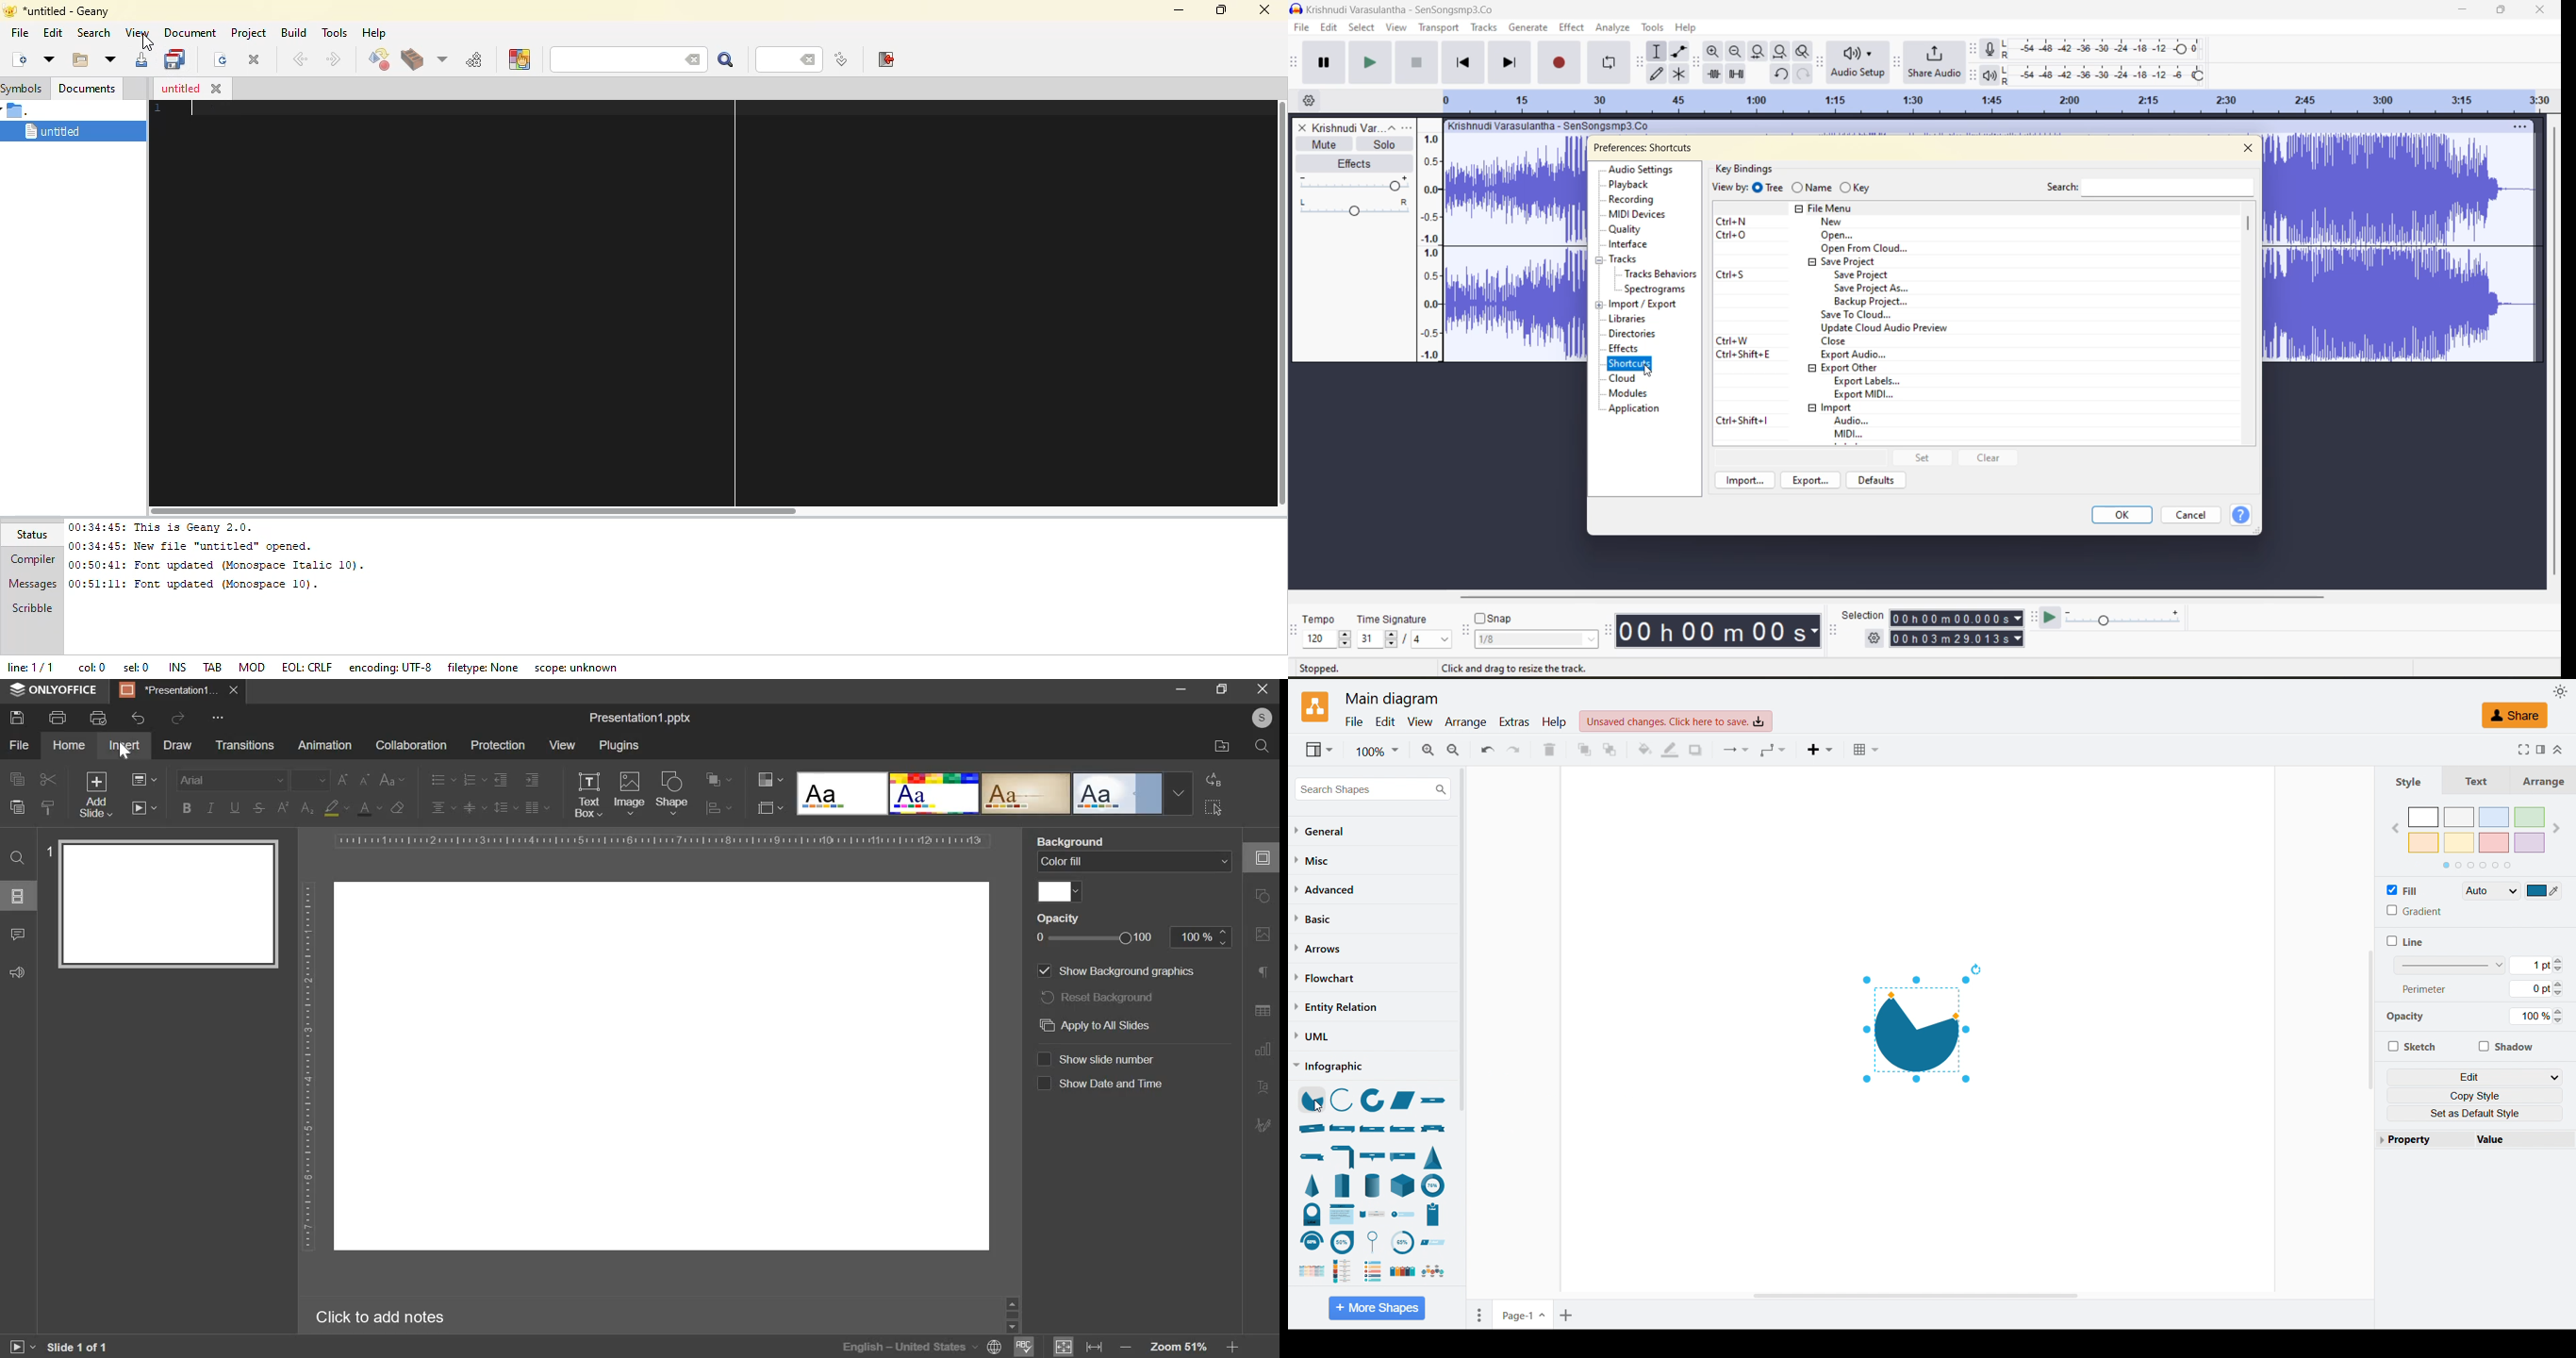 This screenshot has height=1372, width=2576. Describe the element at coordinates (1025, 1347) in the screenshot. I see `spell check` at that location.